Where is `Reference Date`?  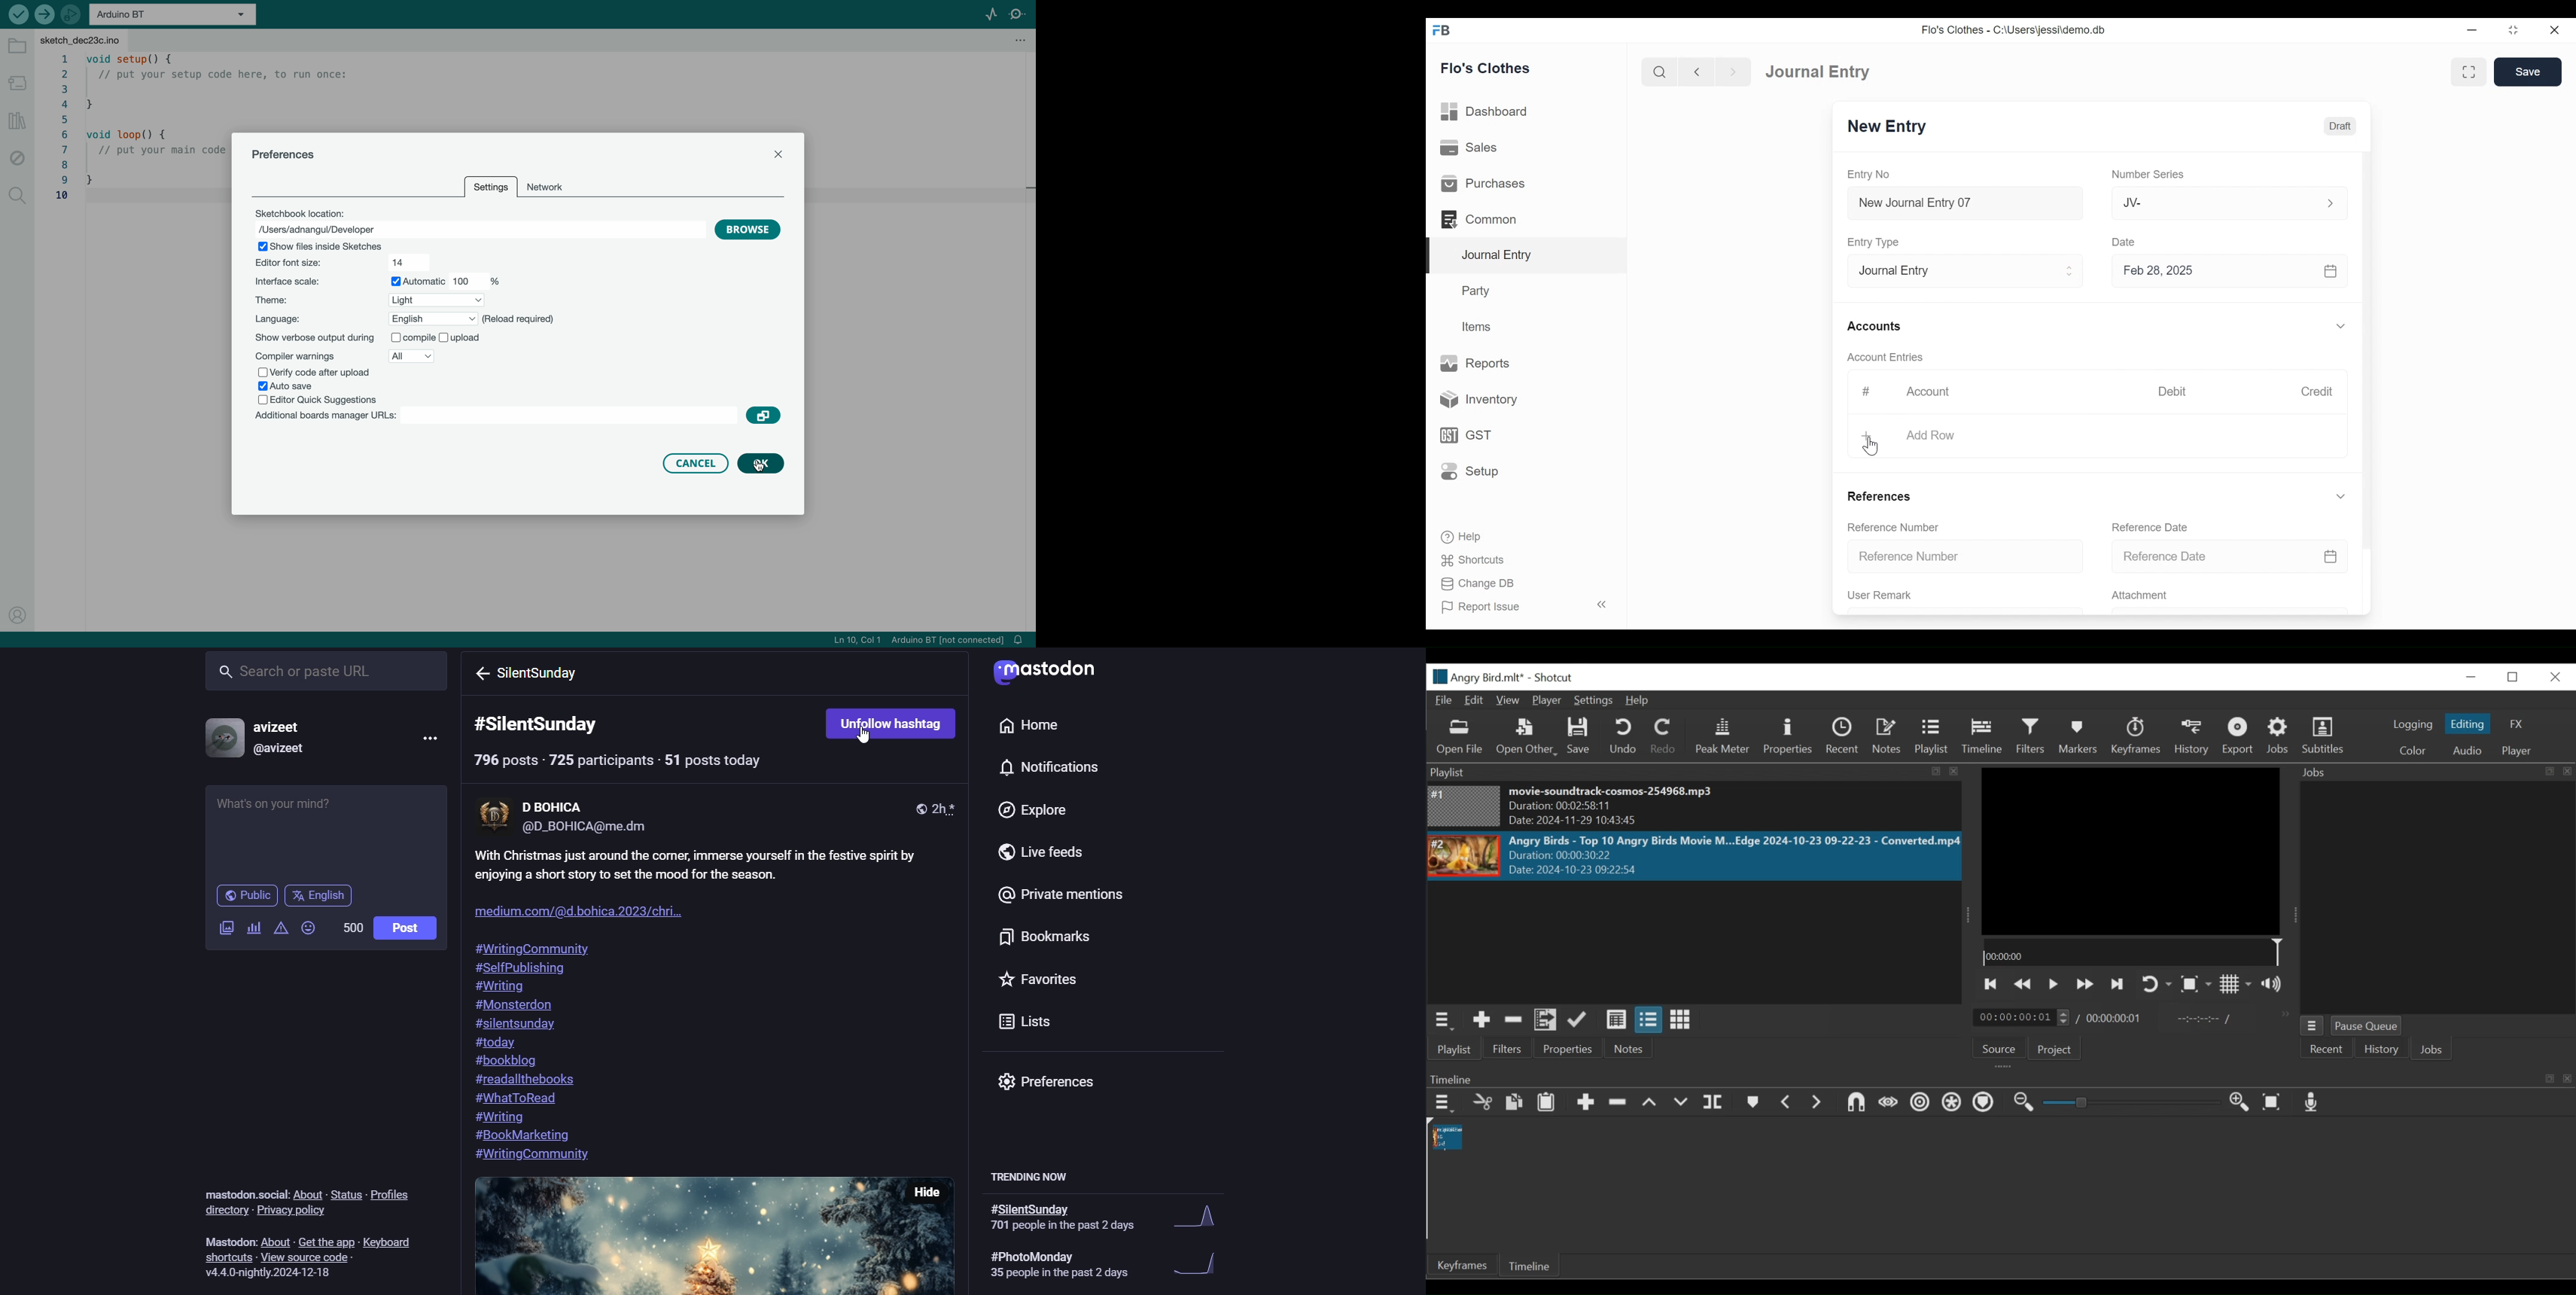 Reference Date is located at coordinates (2227, 557).